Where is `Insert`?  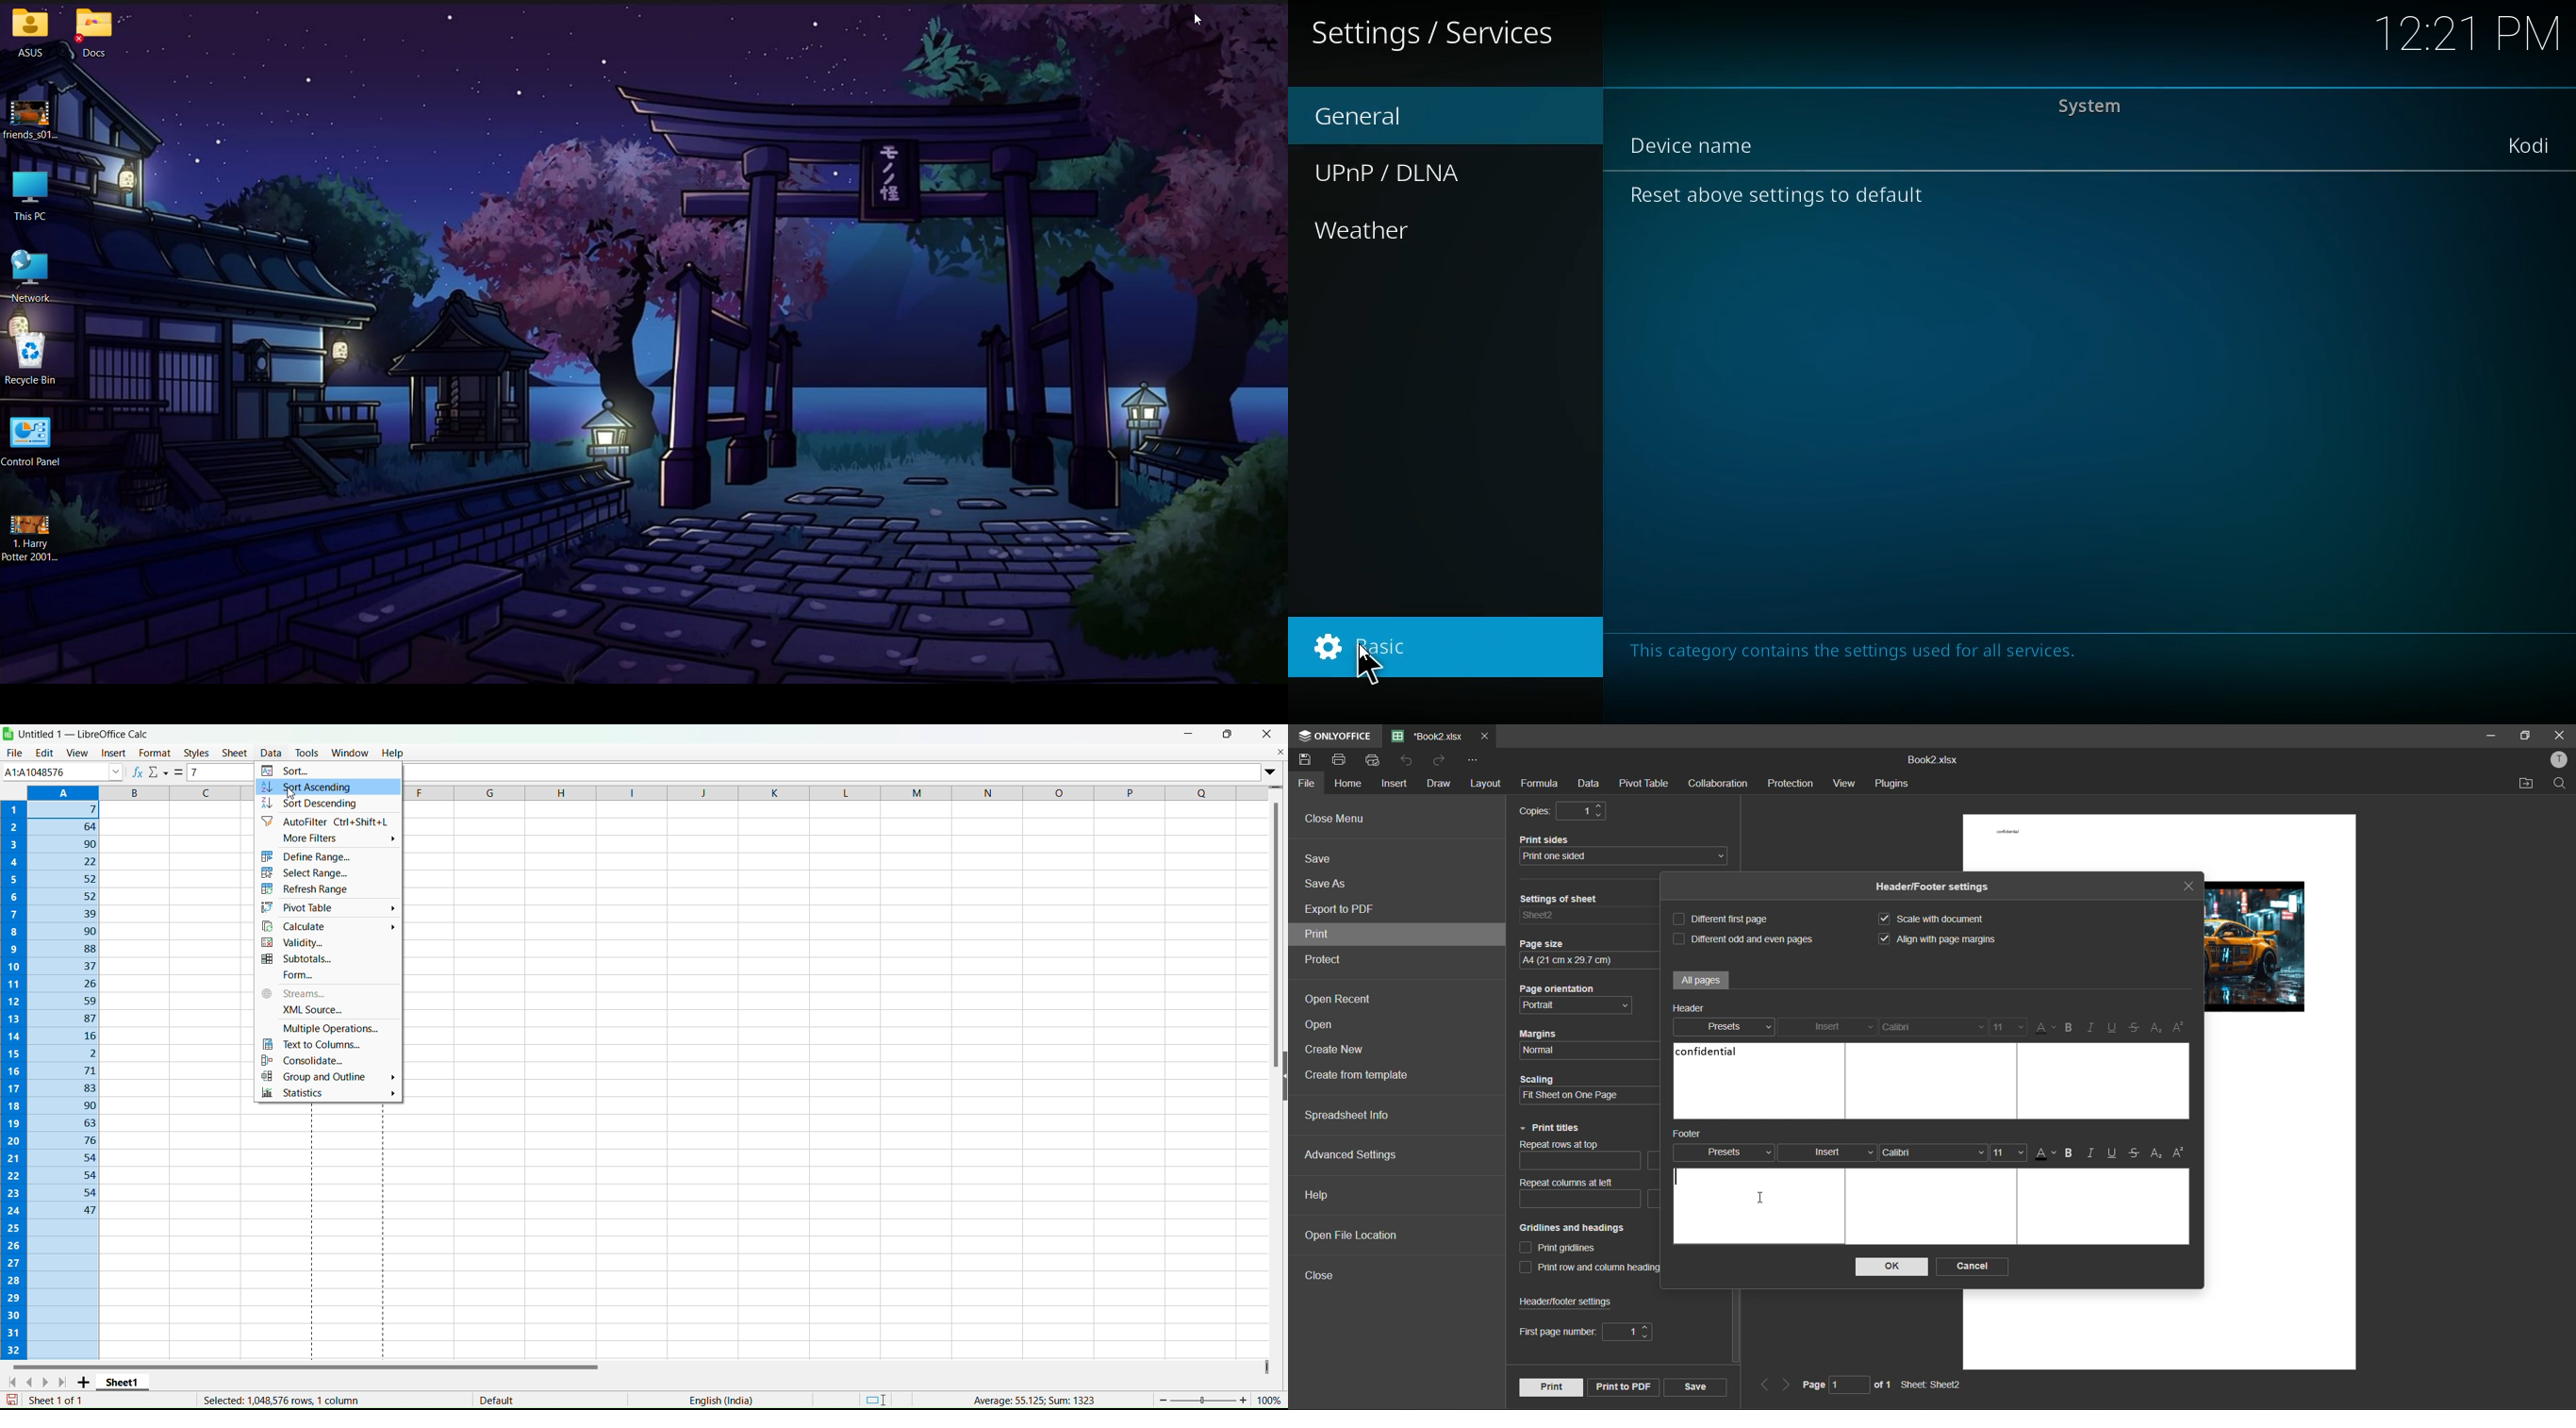 Insert is located at coordinates (111, 753).